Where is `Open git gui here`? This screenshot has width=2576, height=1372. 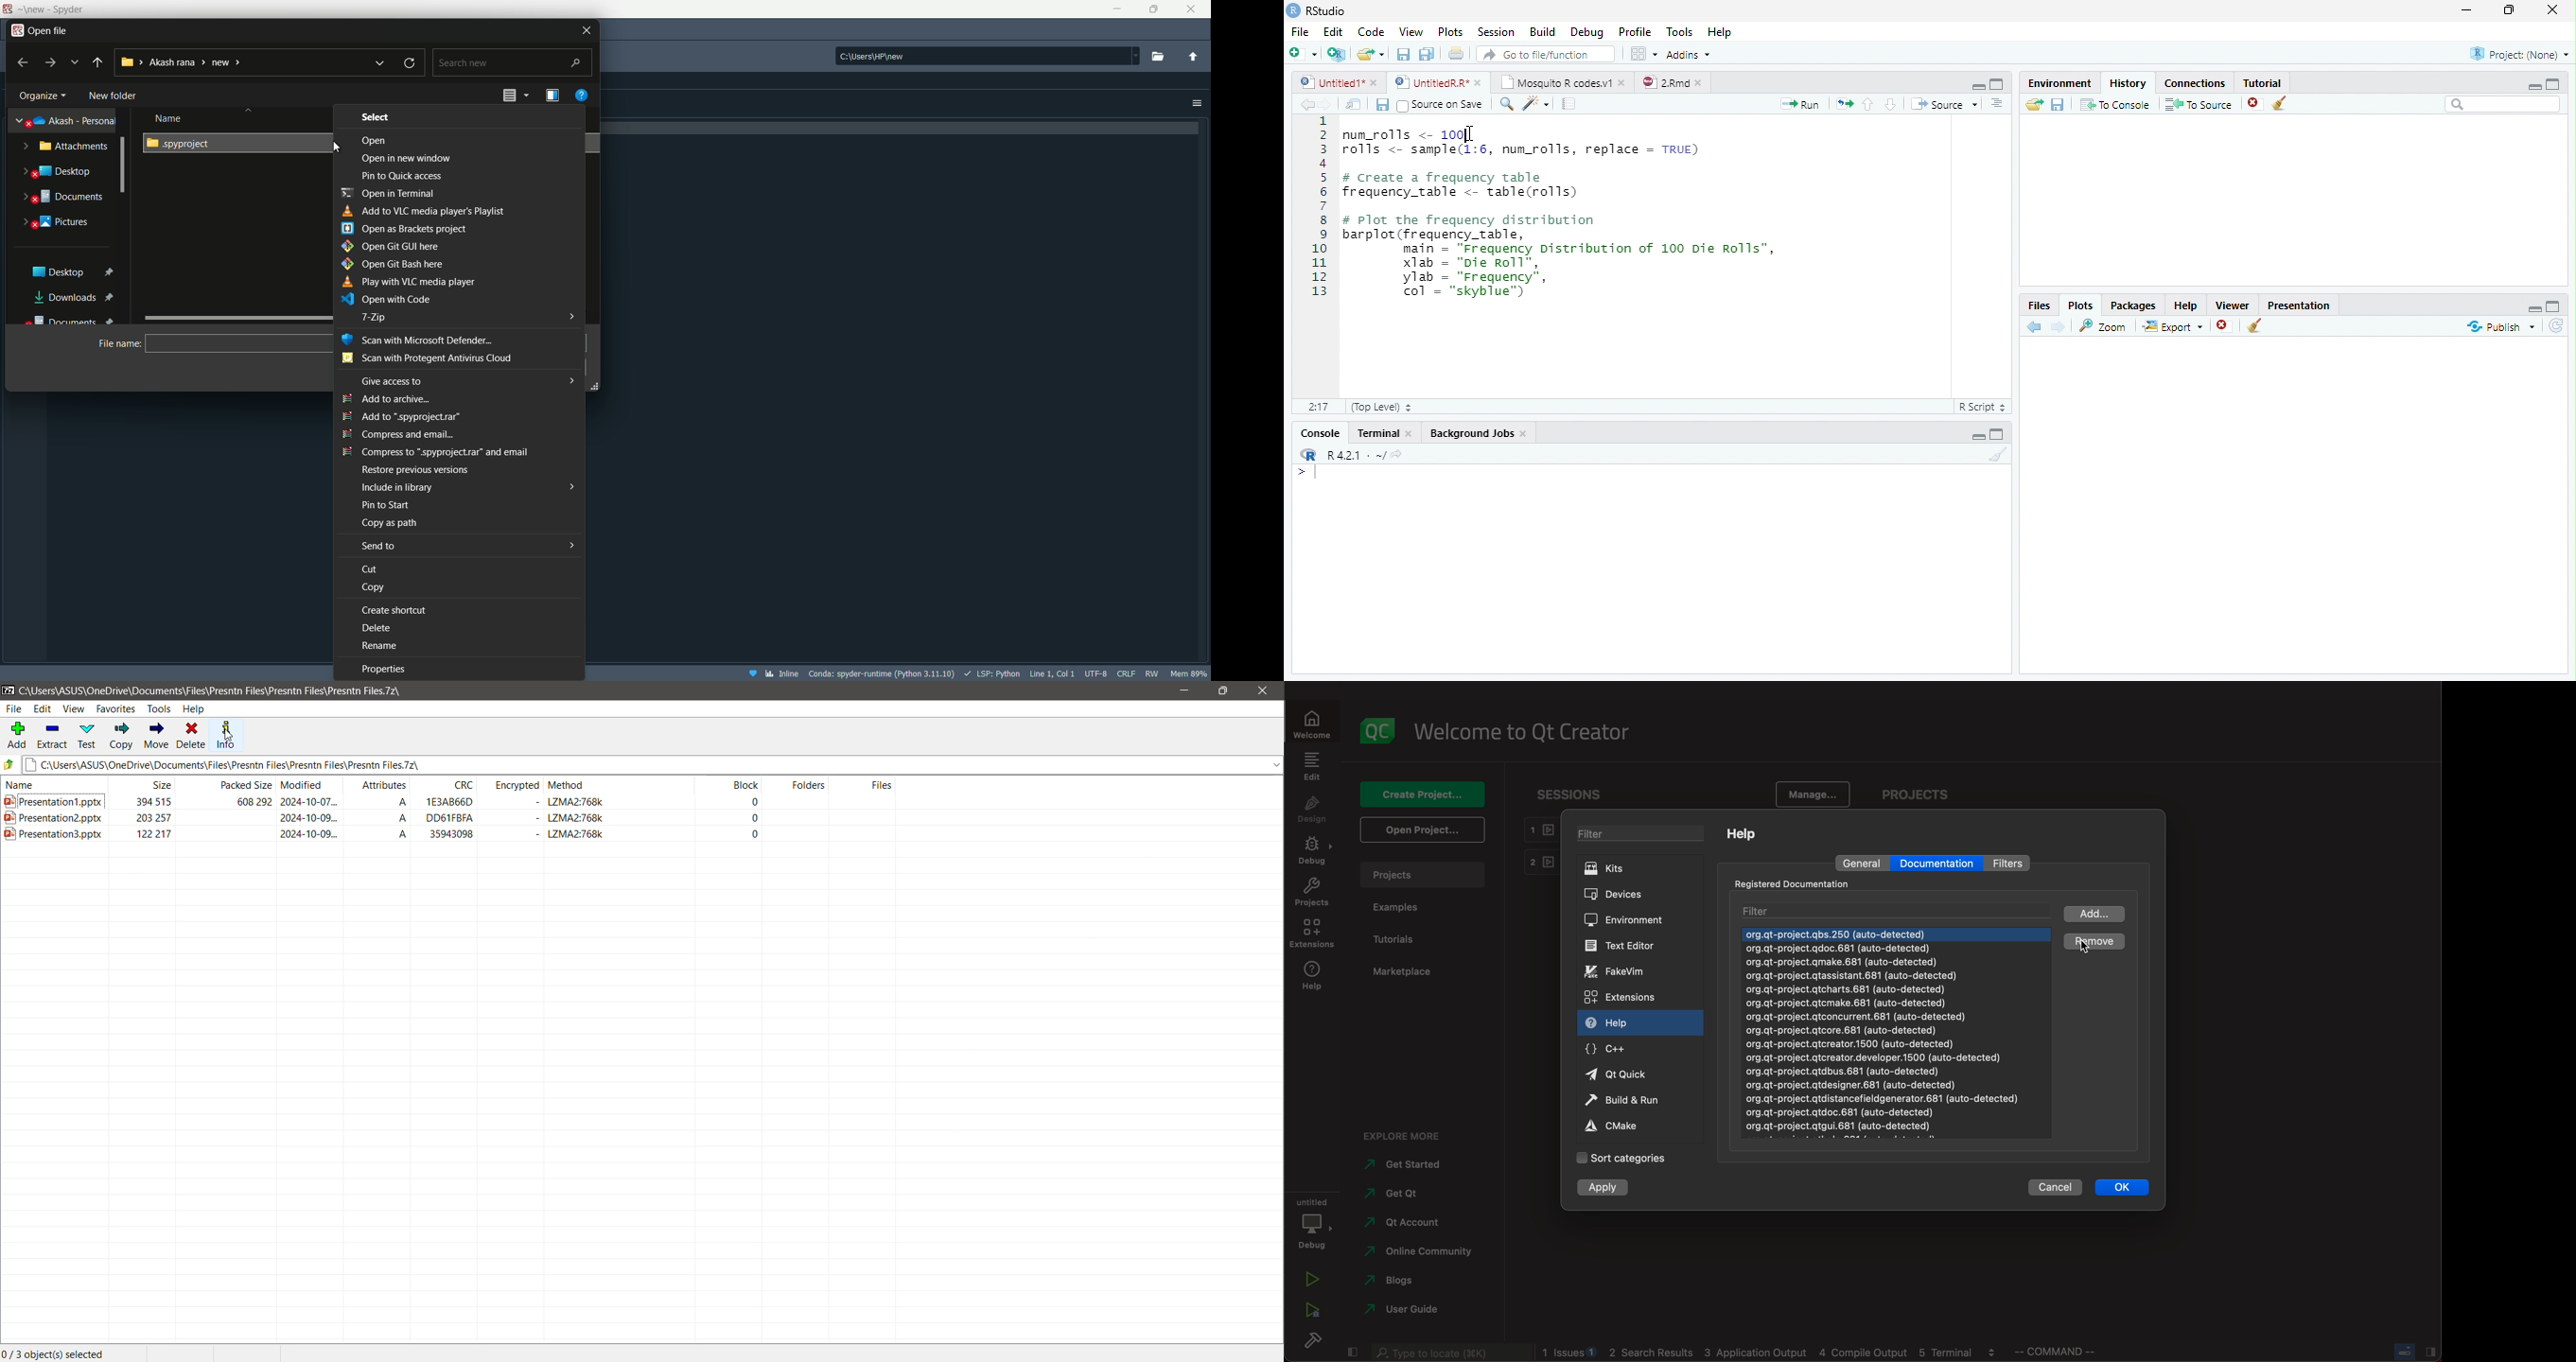
Open git gui here is located at coordinates (394, 246).